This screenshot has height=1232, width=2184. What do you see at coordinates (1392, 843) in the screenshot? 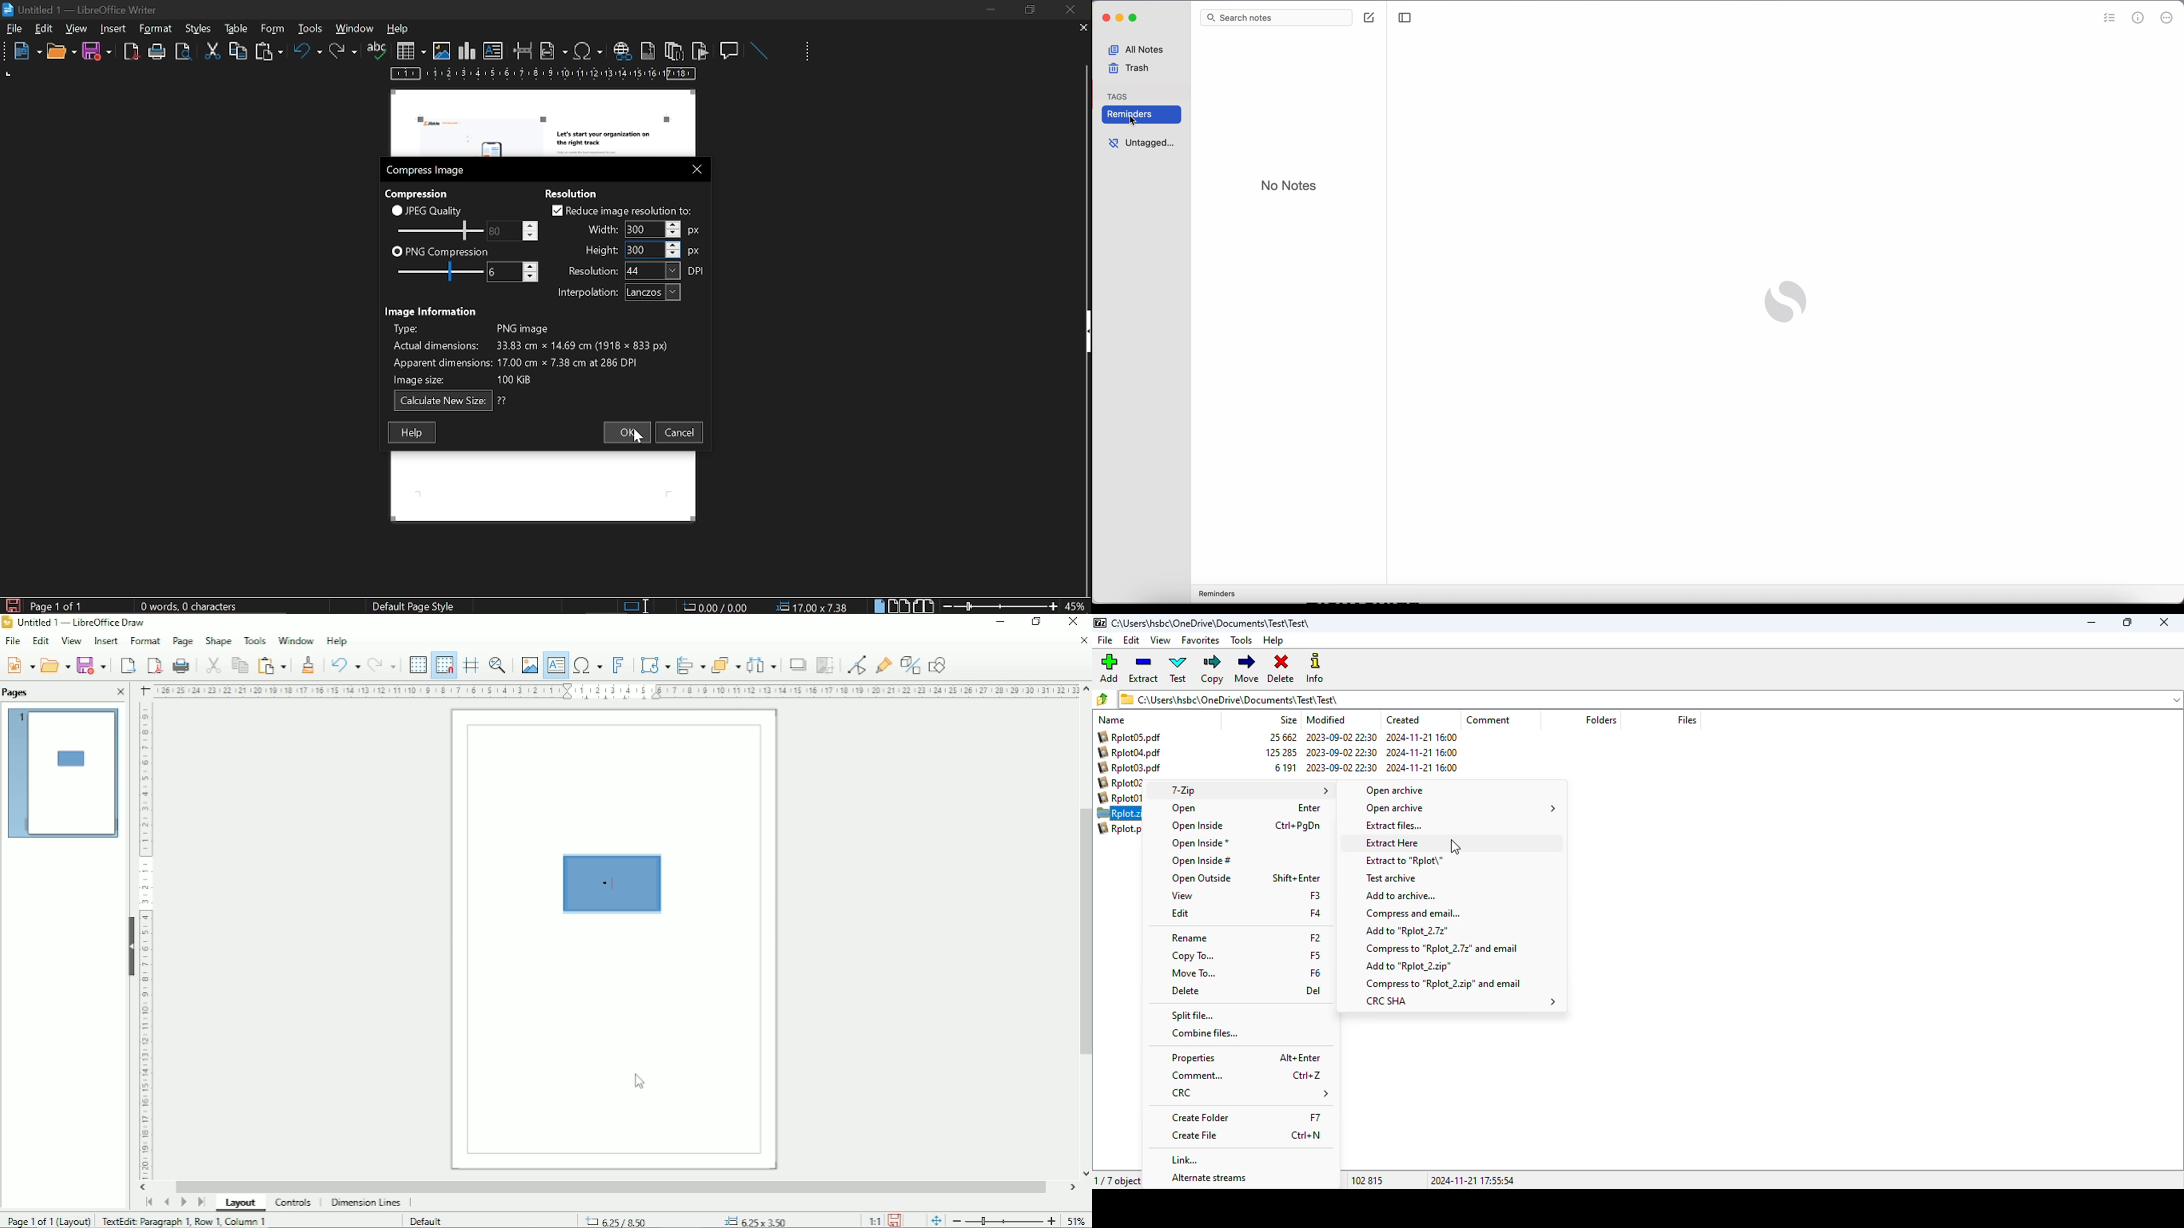
I see `extract here` at bounding box center [1392, 843].